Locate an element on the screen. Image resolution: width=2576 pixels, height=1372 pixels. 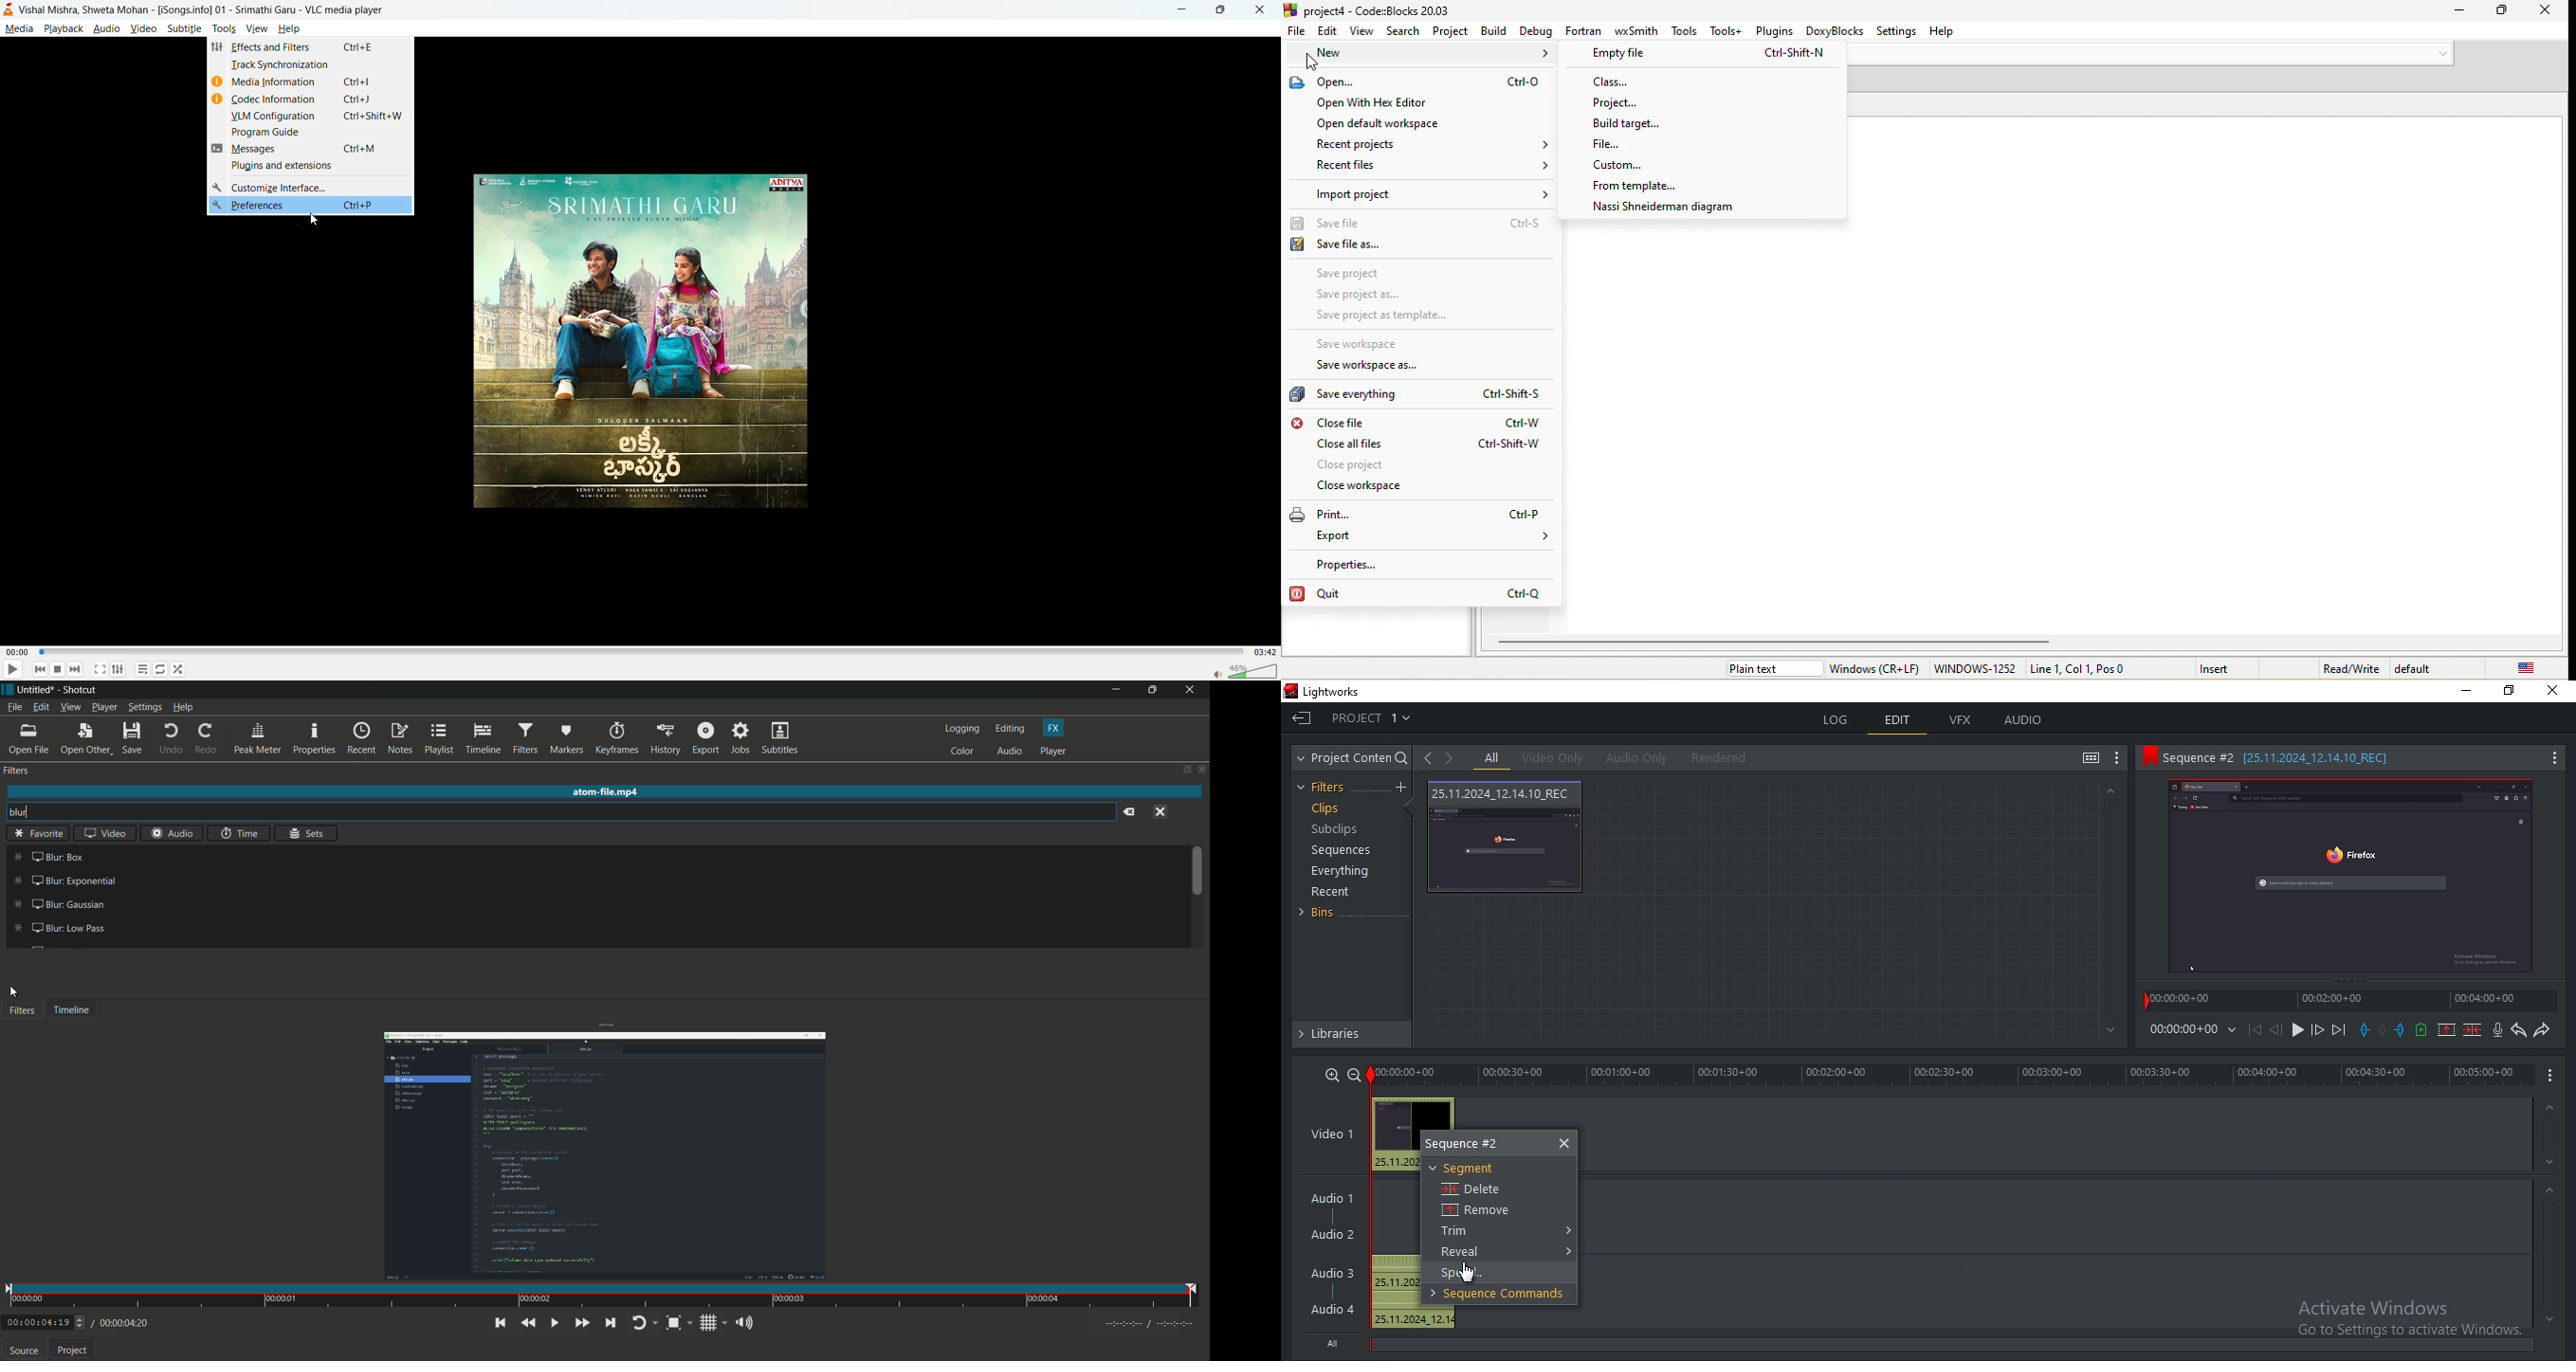
record audio is located at coordinates (2496, 1031).